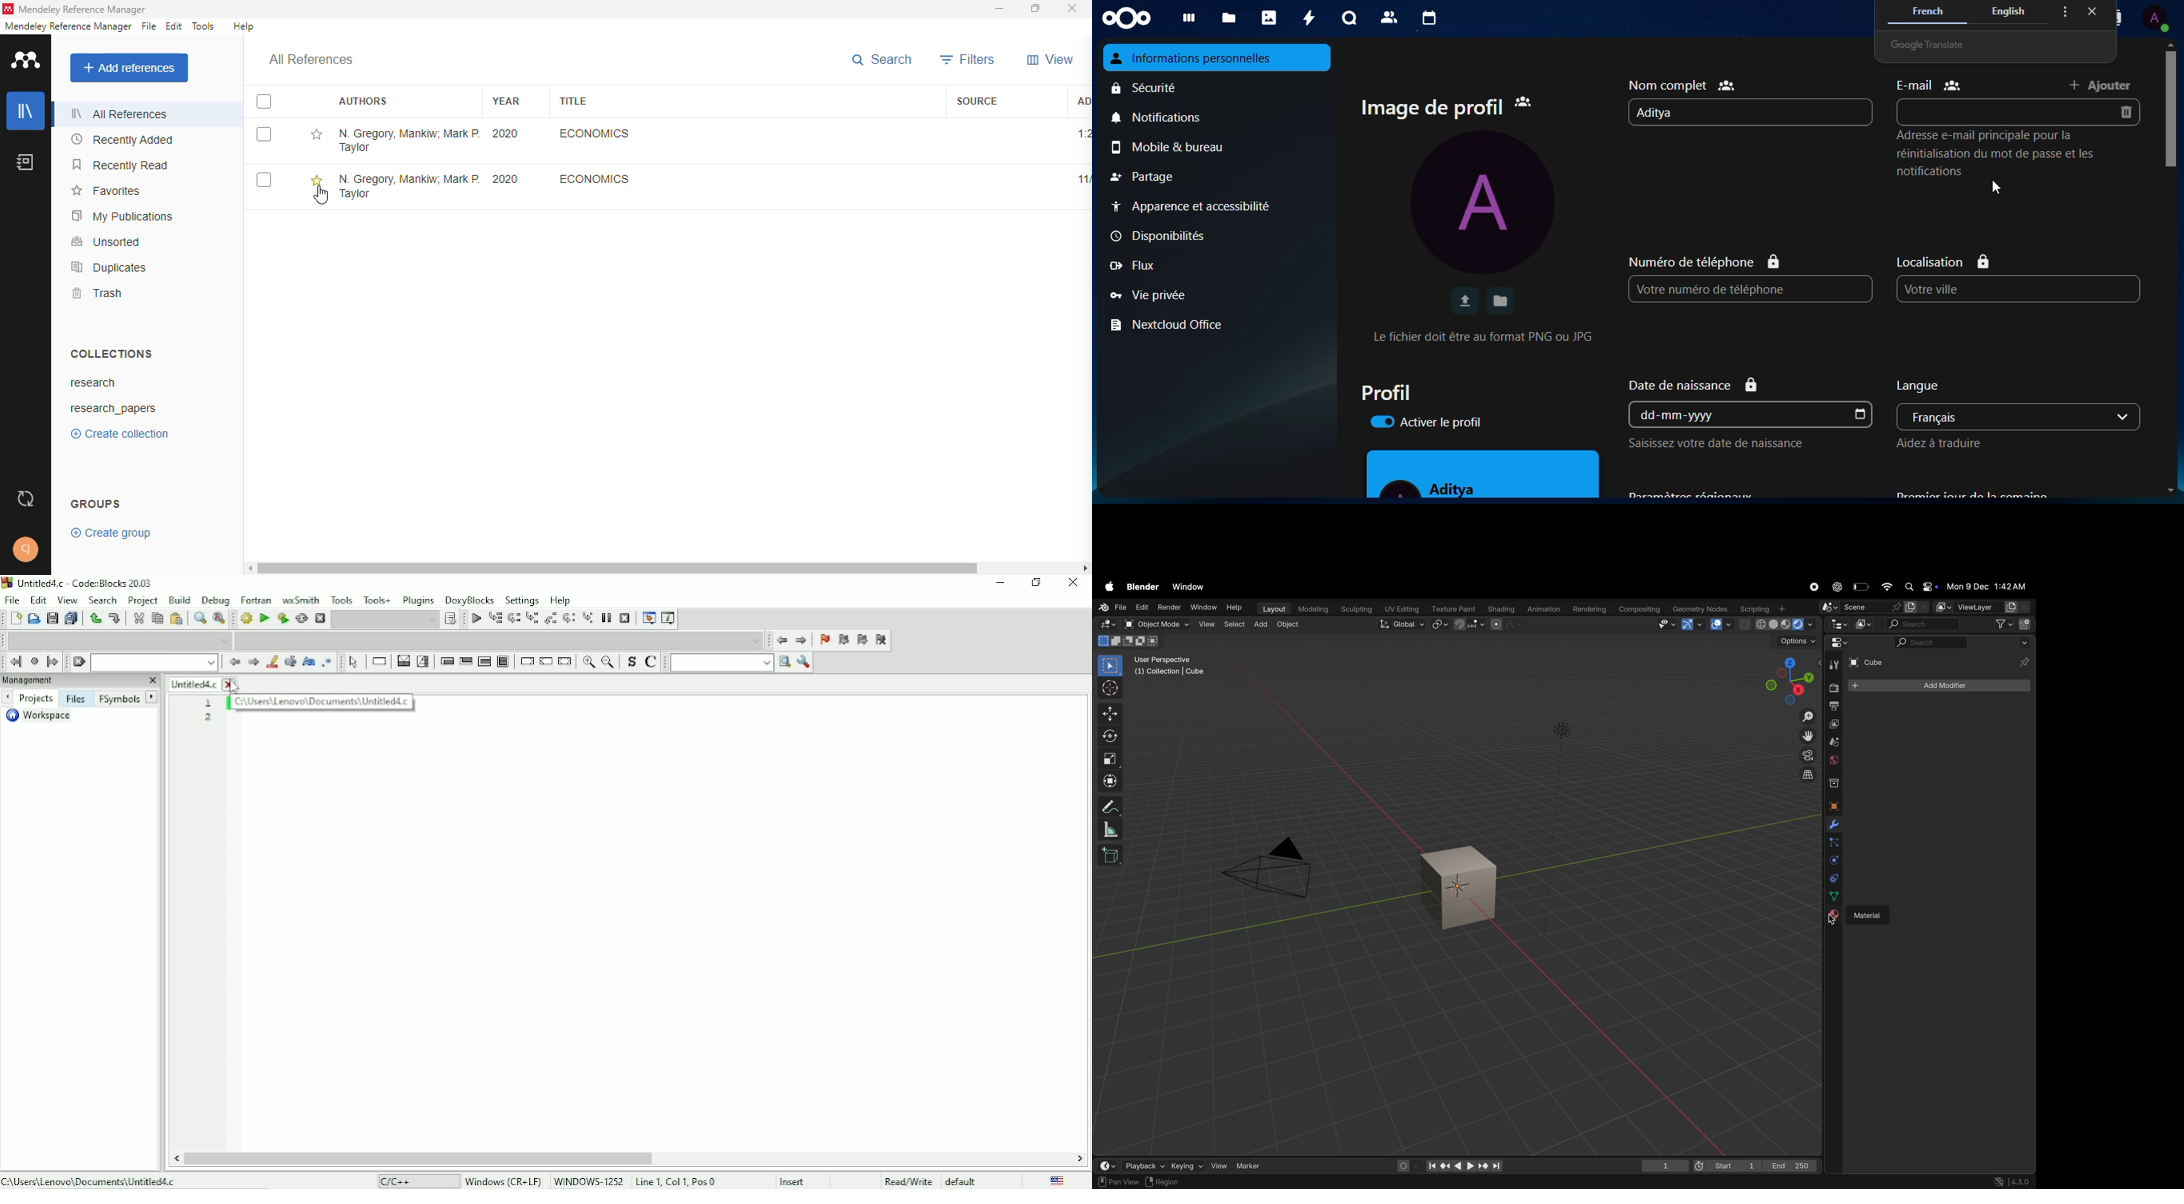 Image resolution: width=2184 pixels, height=1204 pixels. Describe the element at coordinates (423, 1158) in the screenshot. I see `Horizontal scrollbar` at that location.